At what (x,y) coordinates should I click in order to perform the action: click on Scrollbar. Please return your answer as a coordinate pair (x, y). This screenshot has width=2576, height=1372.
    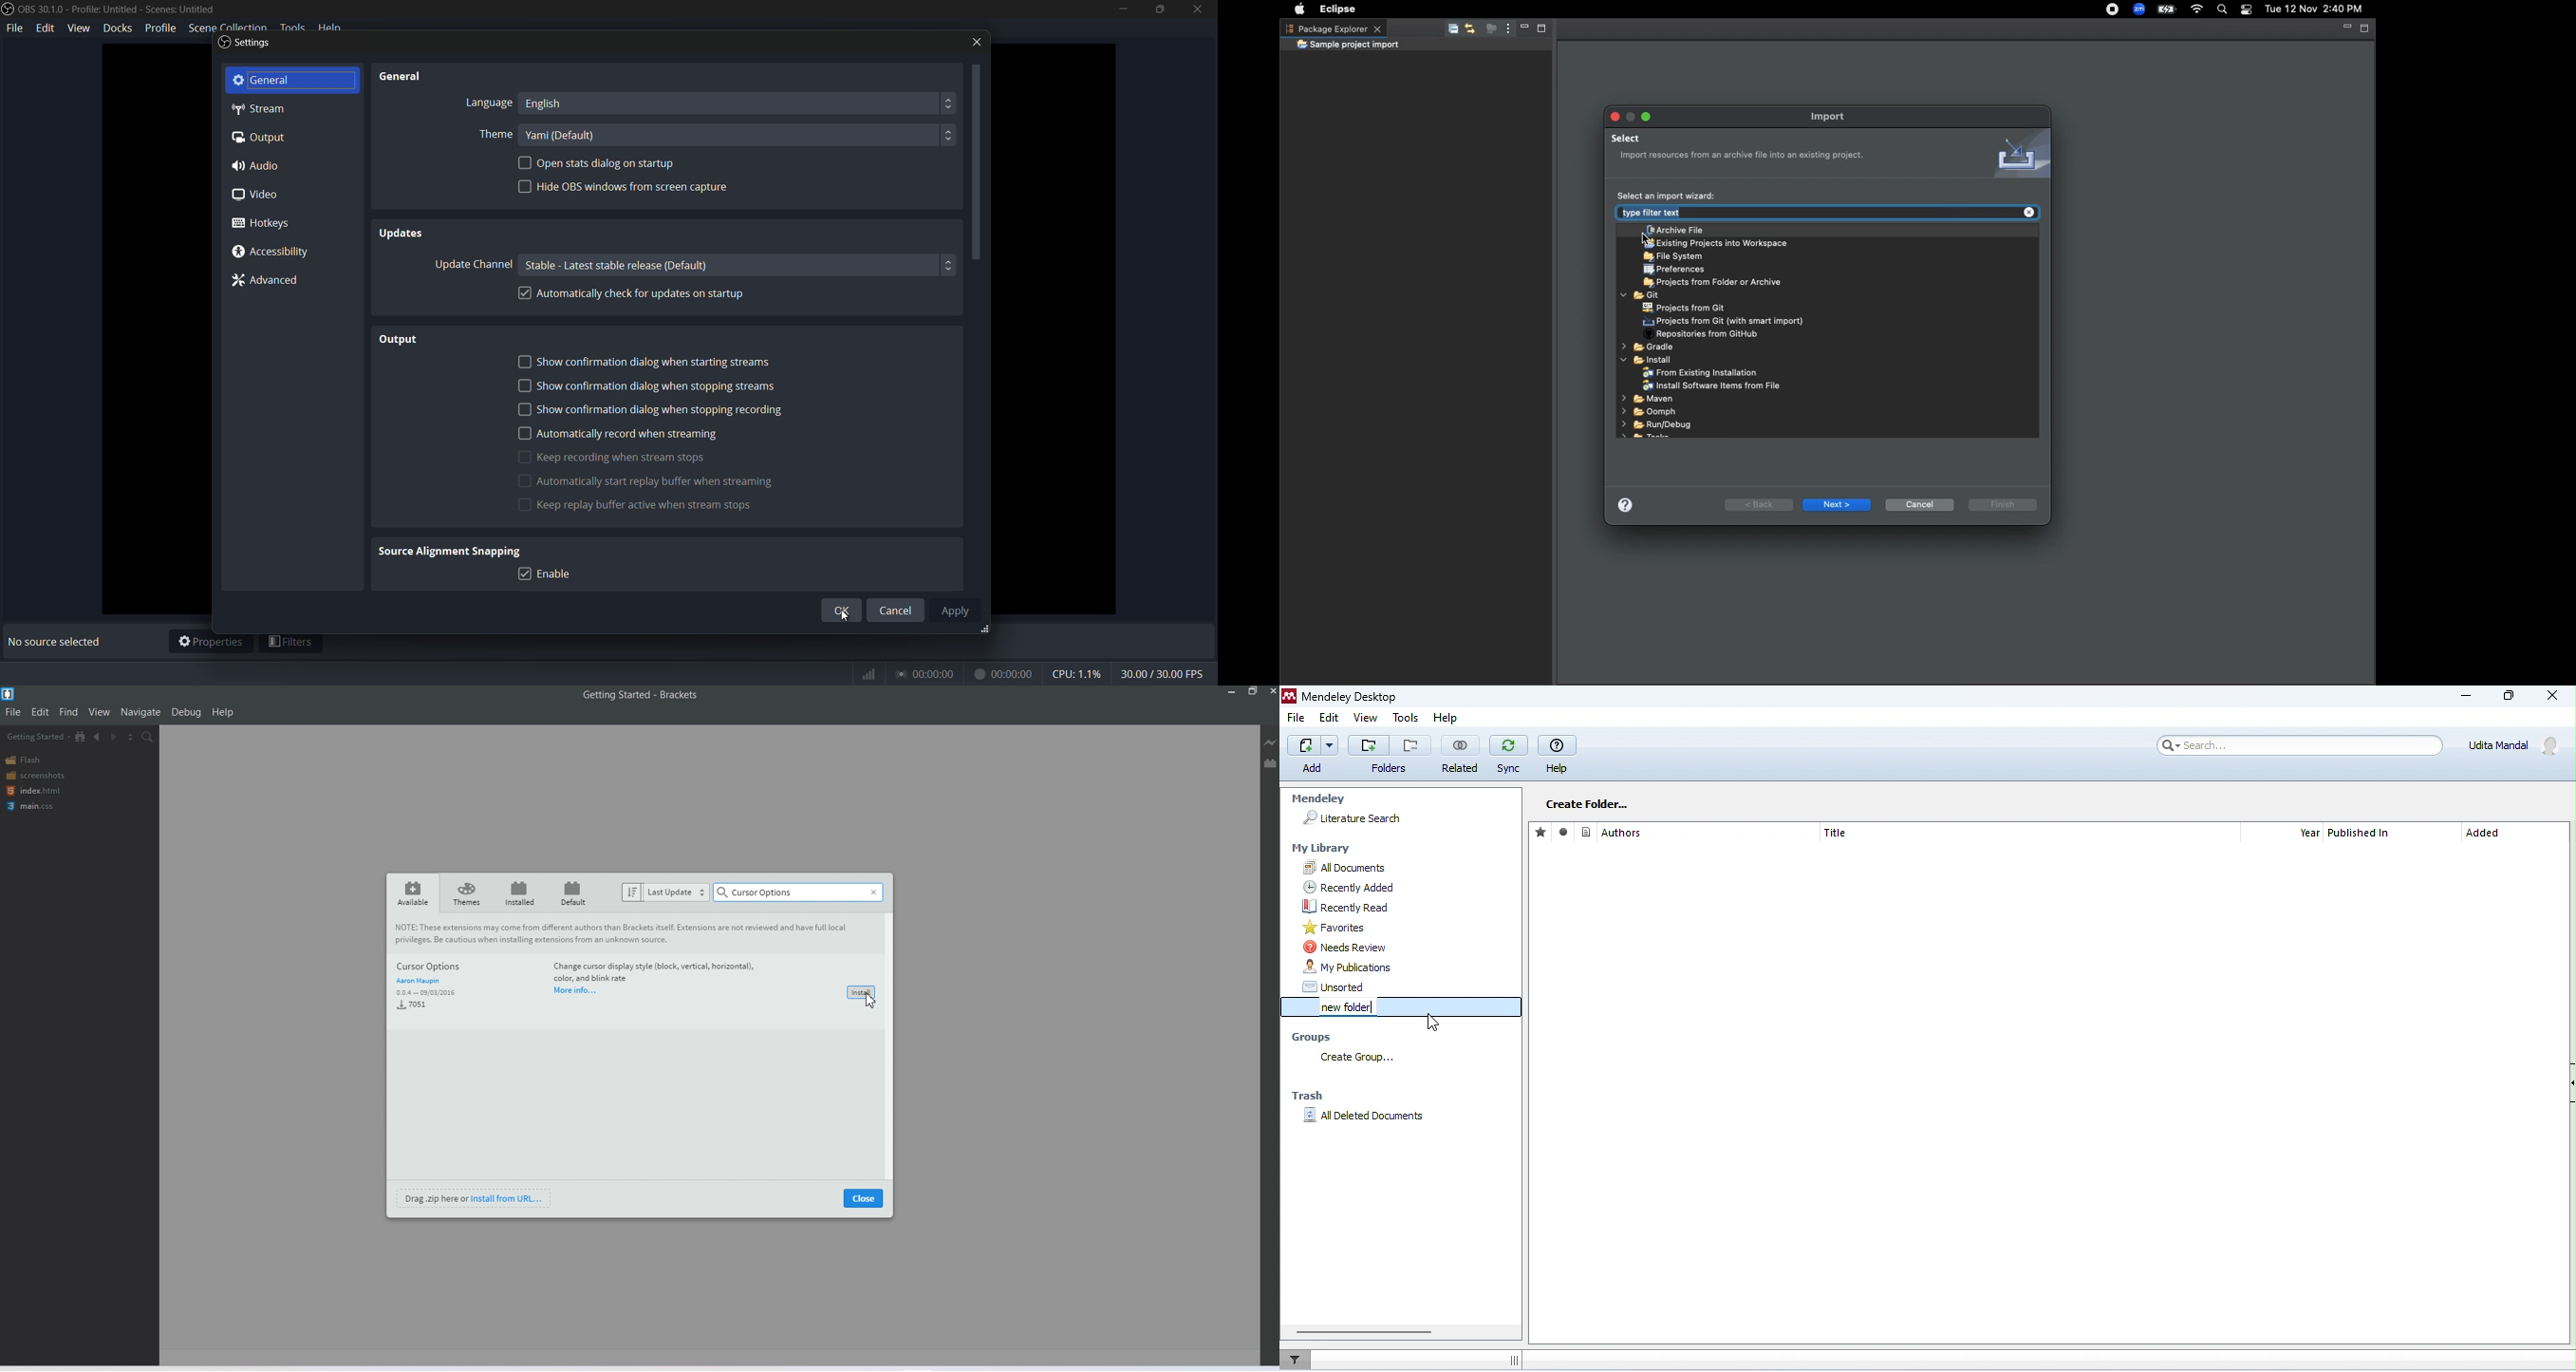
    Looking at the image, I should click on (977, 208).